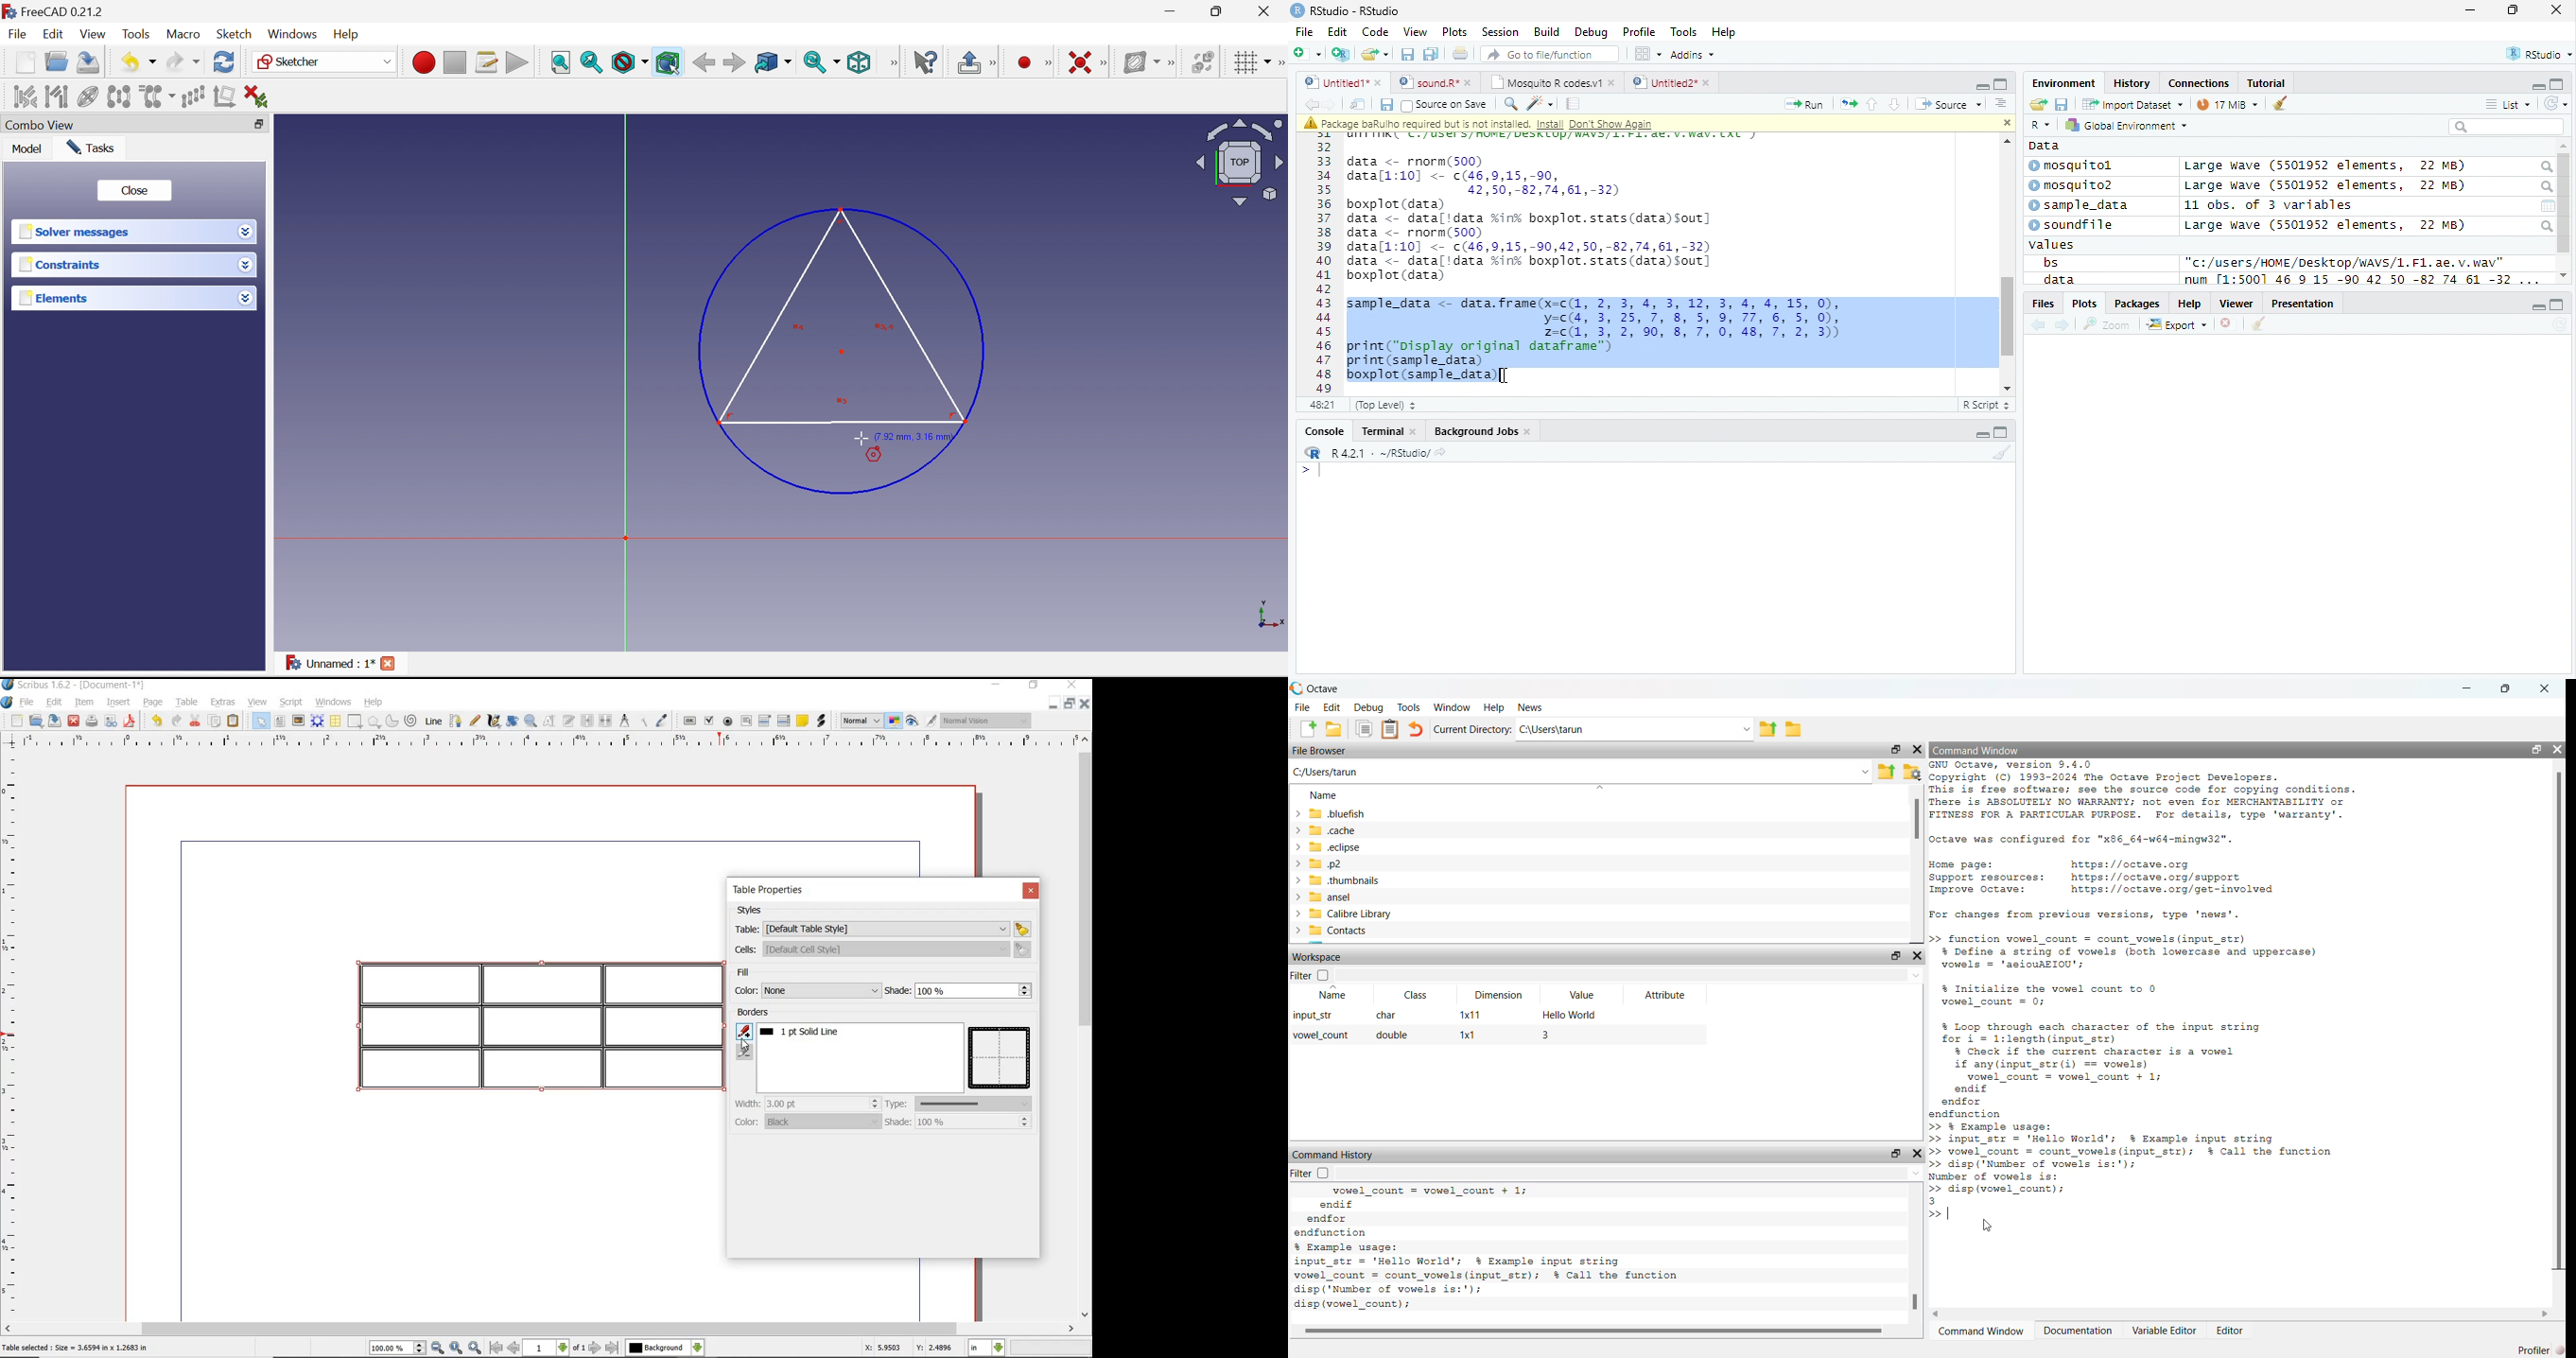 The height and width of the screenshot is (1372, 2576). Describe the element at coordinates (2564, 147) in the screenshot. I see `scroll up` at that location.